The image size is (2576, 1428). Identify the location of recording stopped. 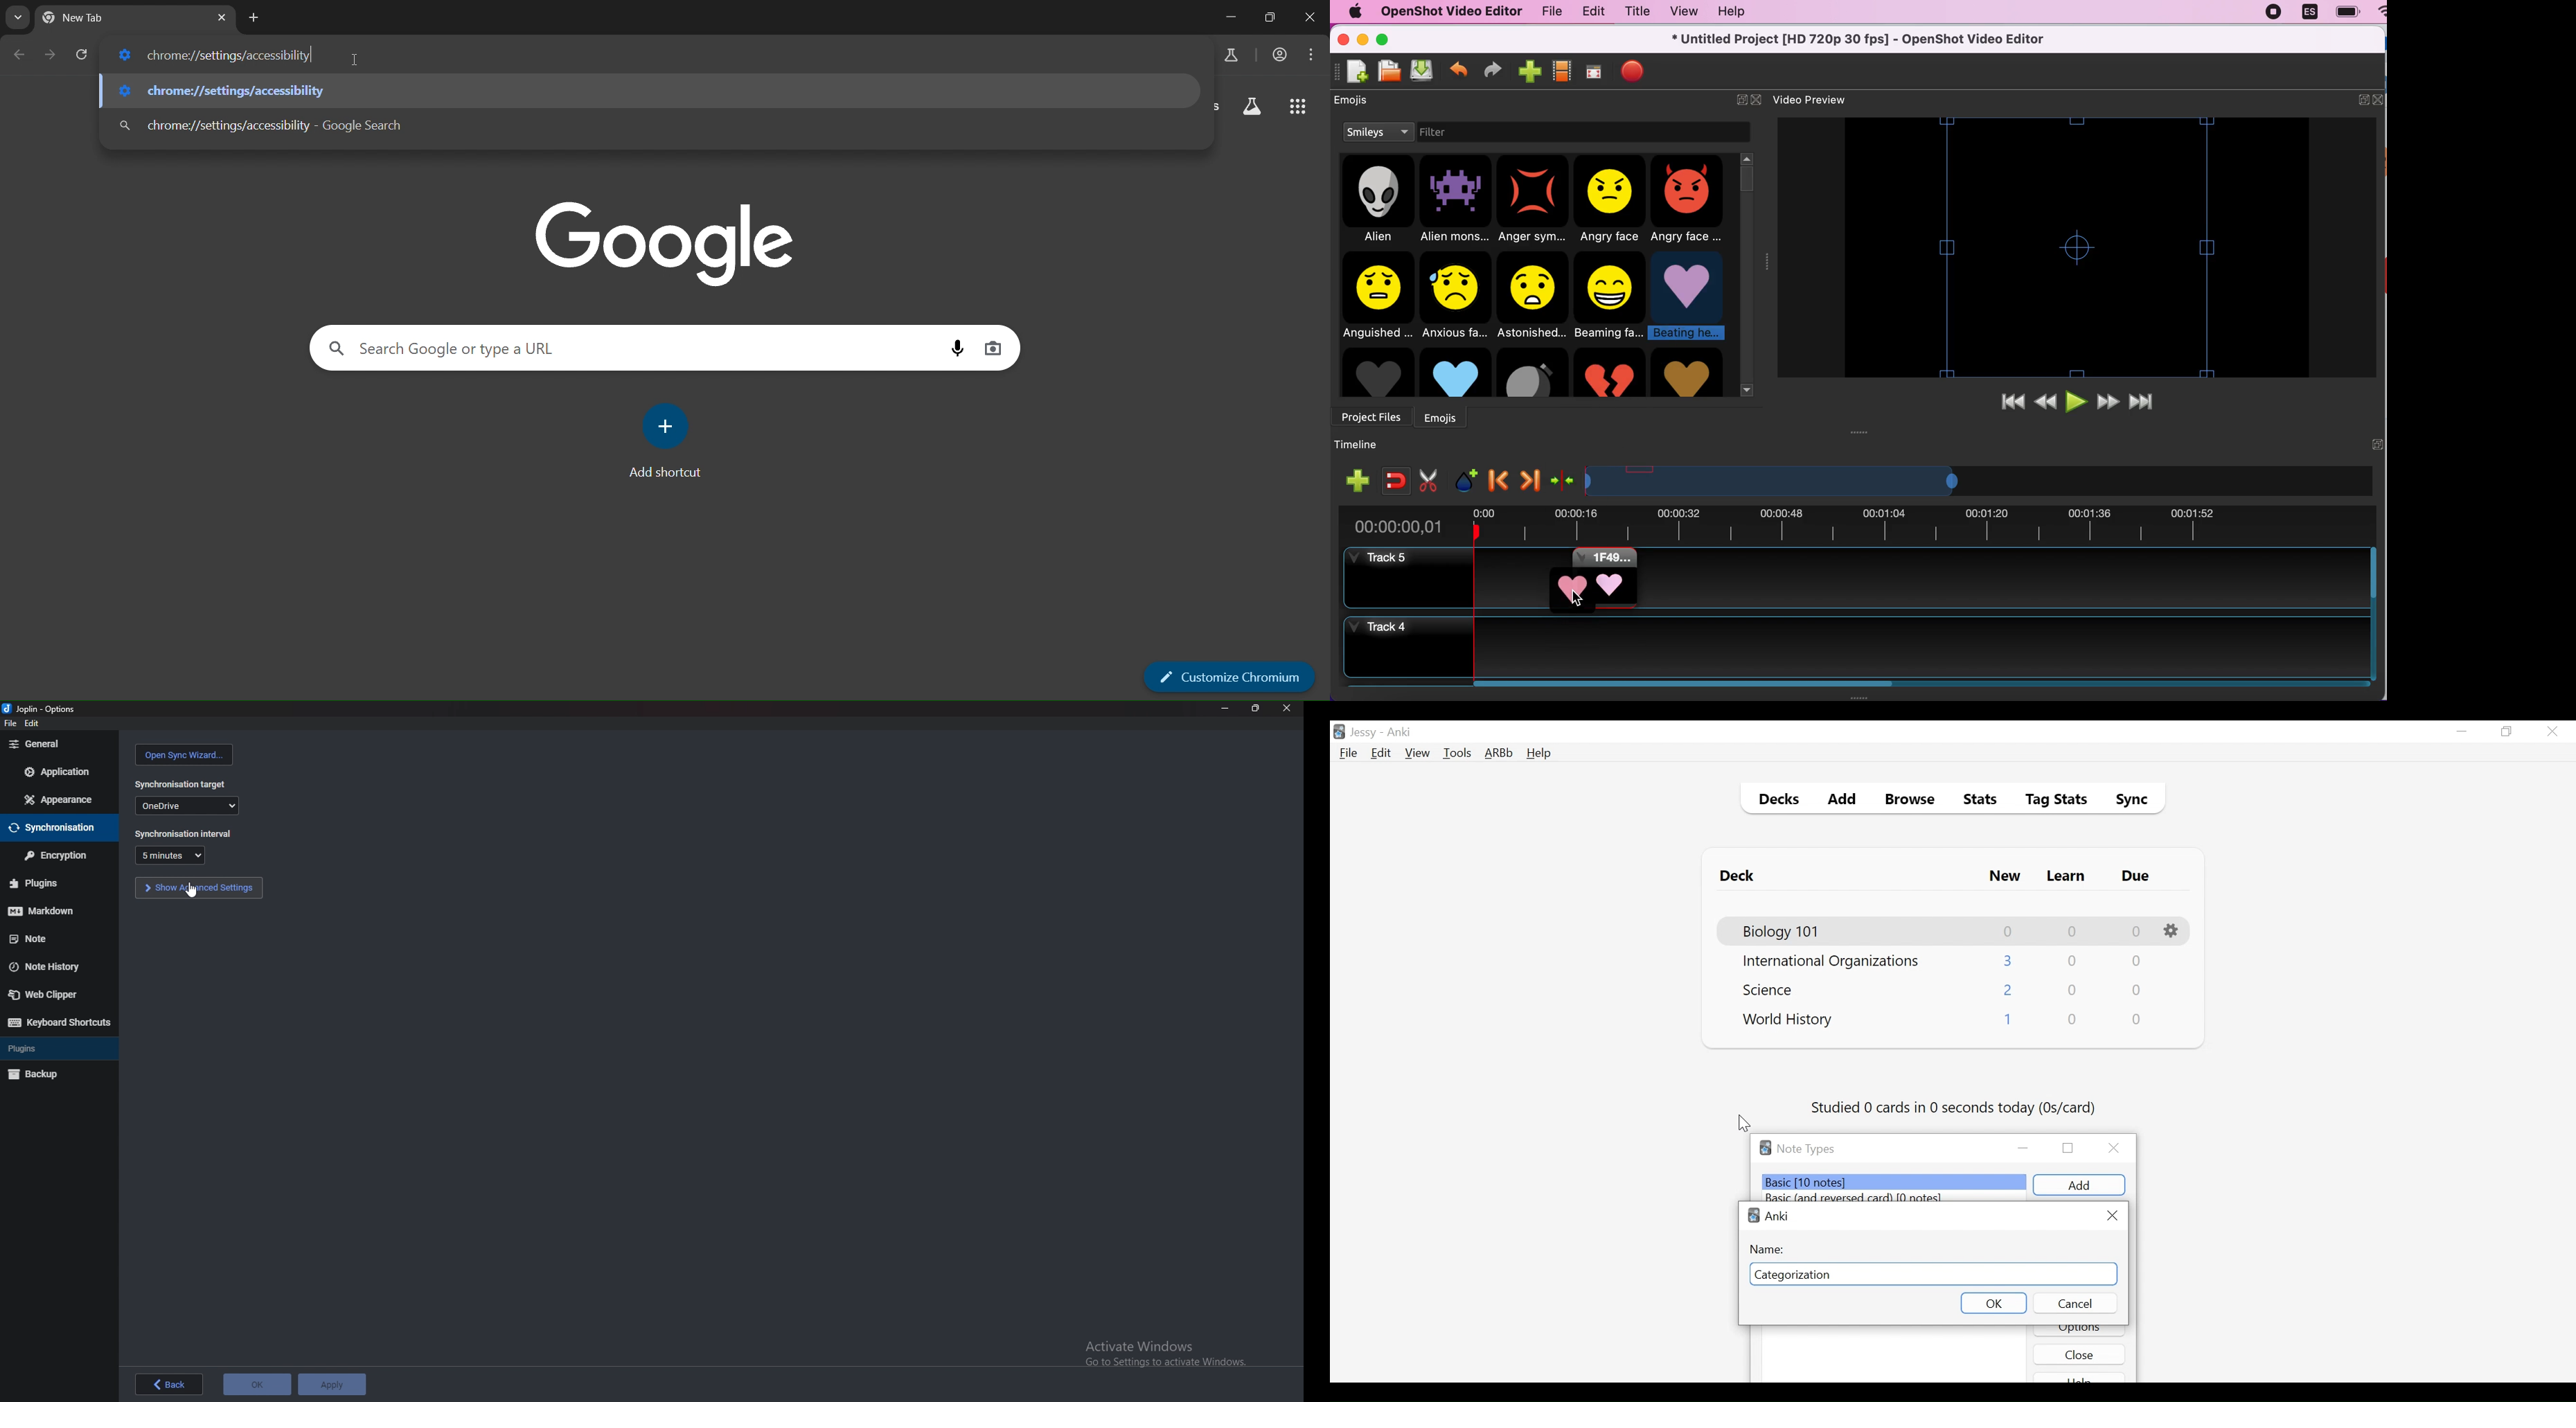
(2270, 12).